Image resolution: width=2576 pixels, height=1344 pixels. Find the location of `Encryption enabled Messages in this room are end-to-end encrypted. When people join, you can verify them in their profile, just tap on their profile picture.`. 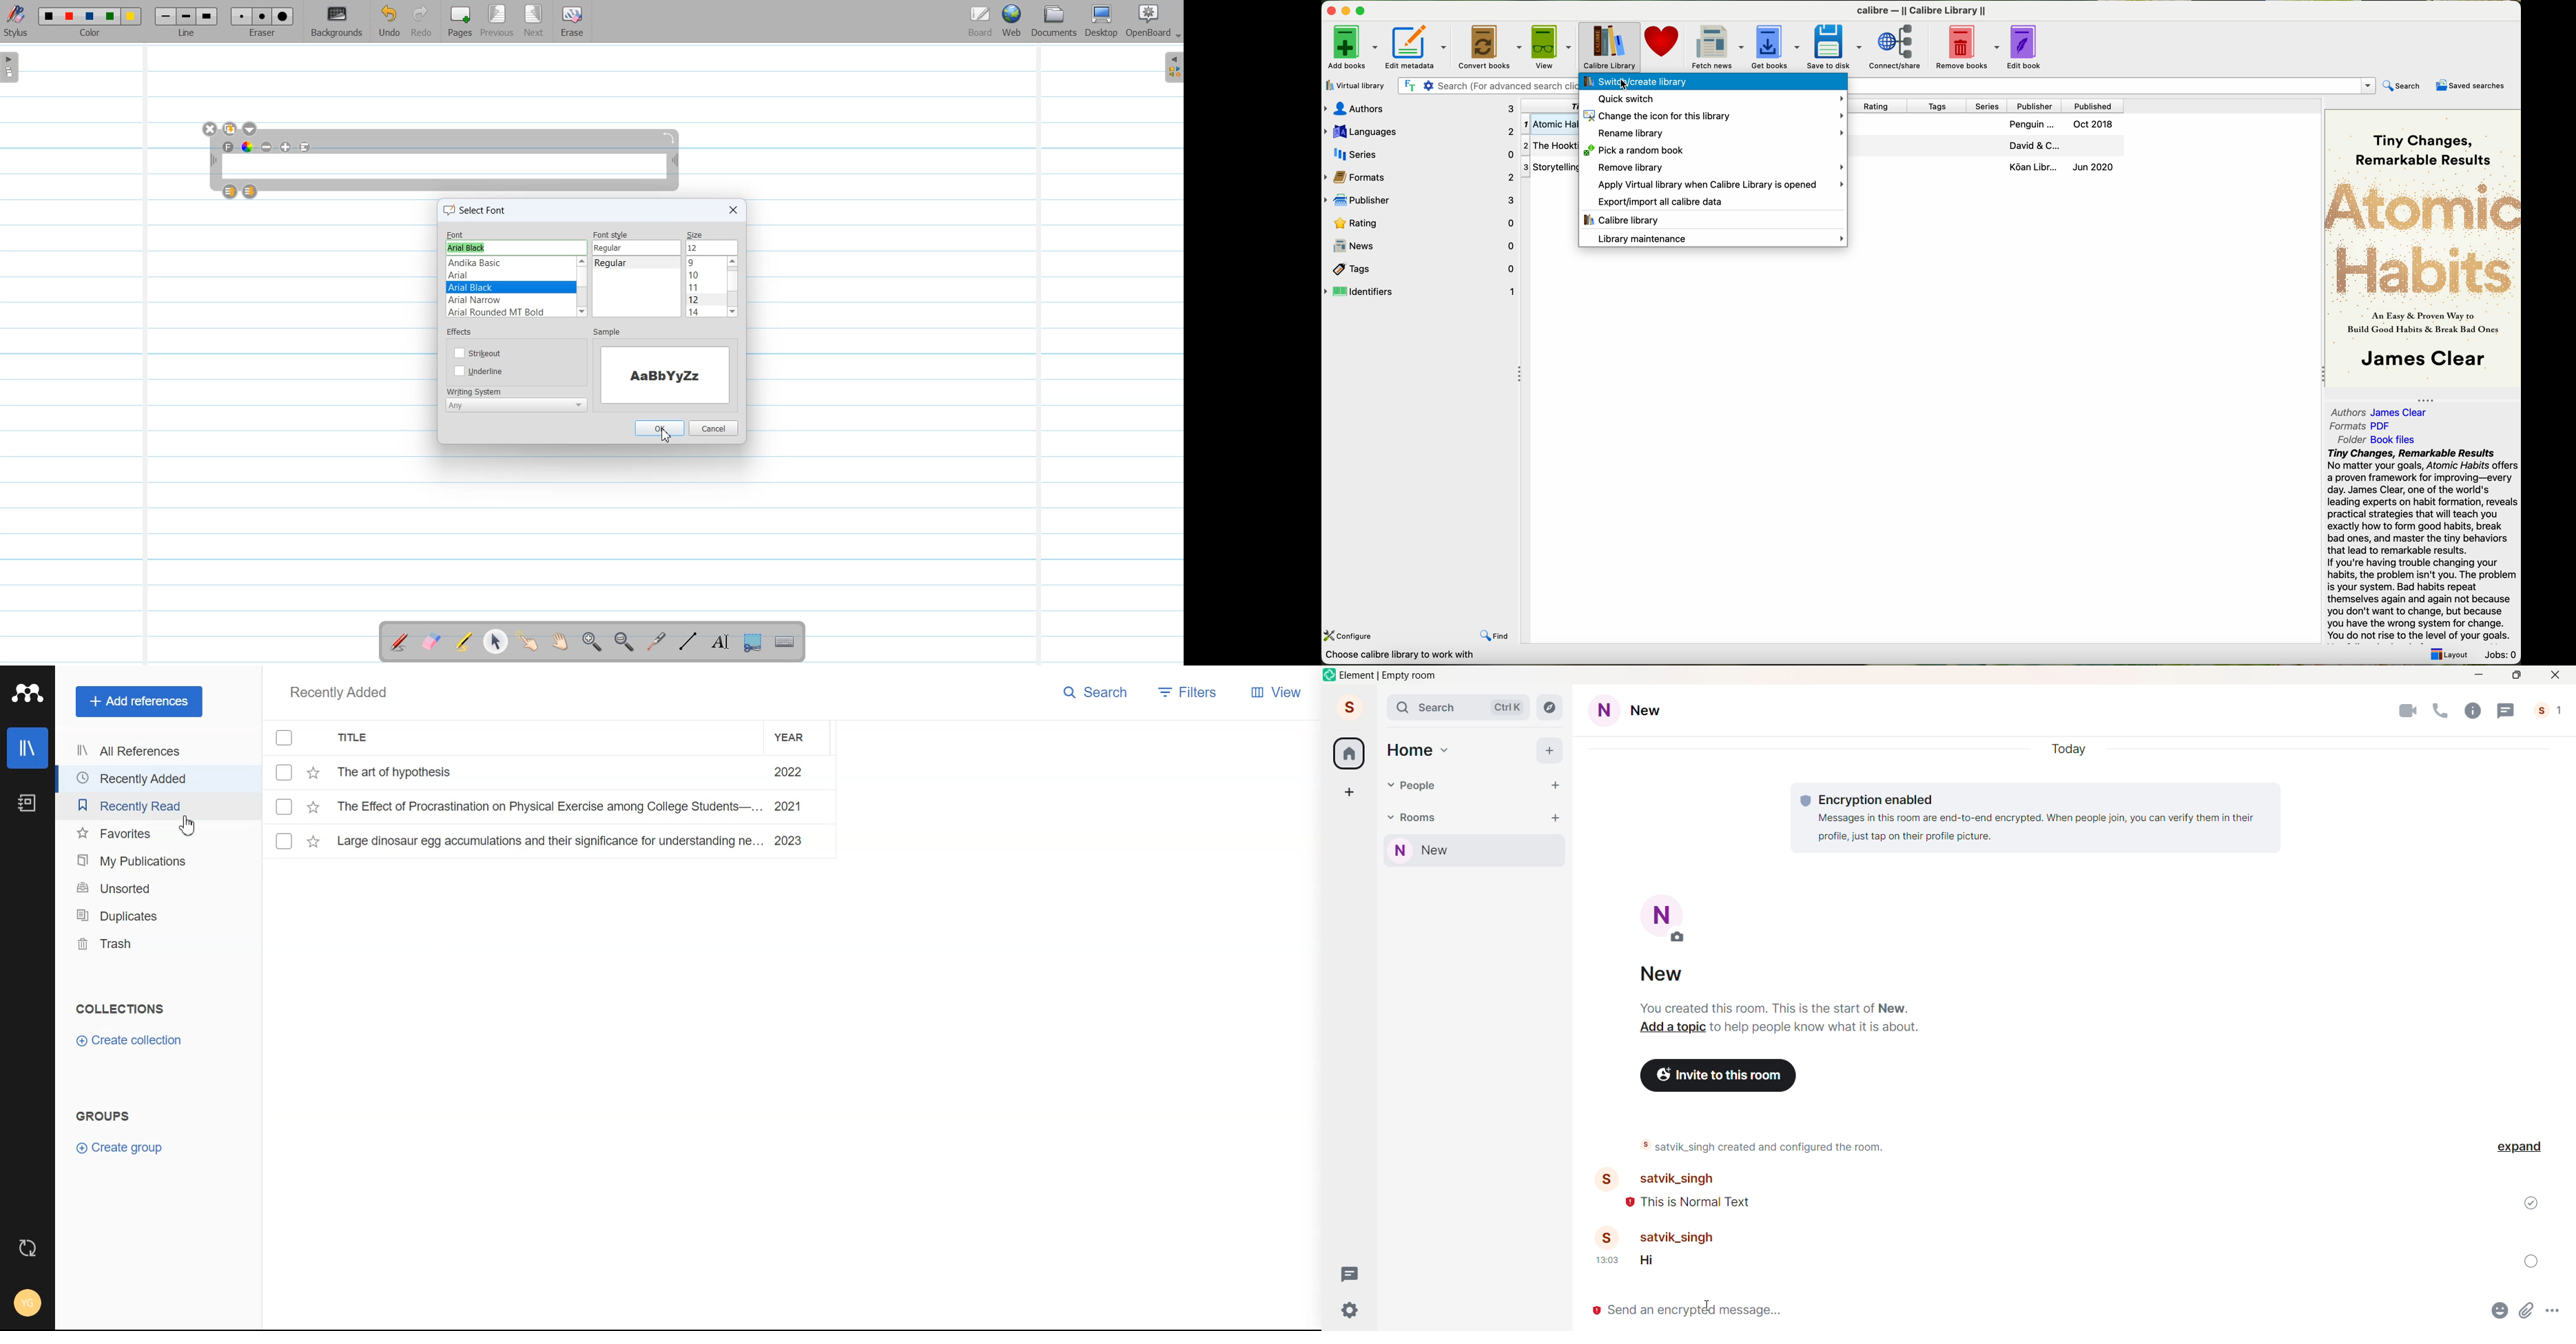

Encryption enabled Messages in this room are end-to-end encrypted. When people join, you can verify them in their profile, just tap on their profile picture. is located at coordinates (2037, 818).